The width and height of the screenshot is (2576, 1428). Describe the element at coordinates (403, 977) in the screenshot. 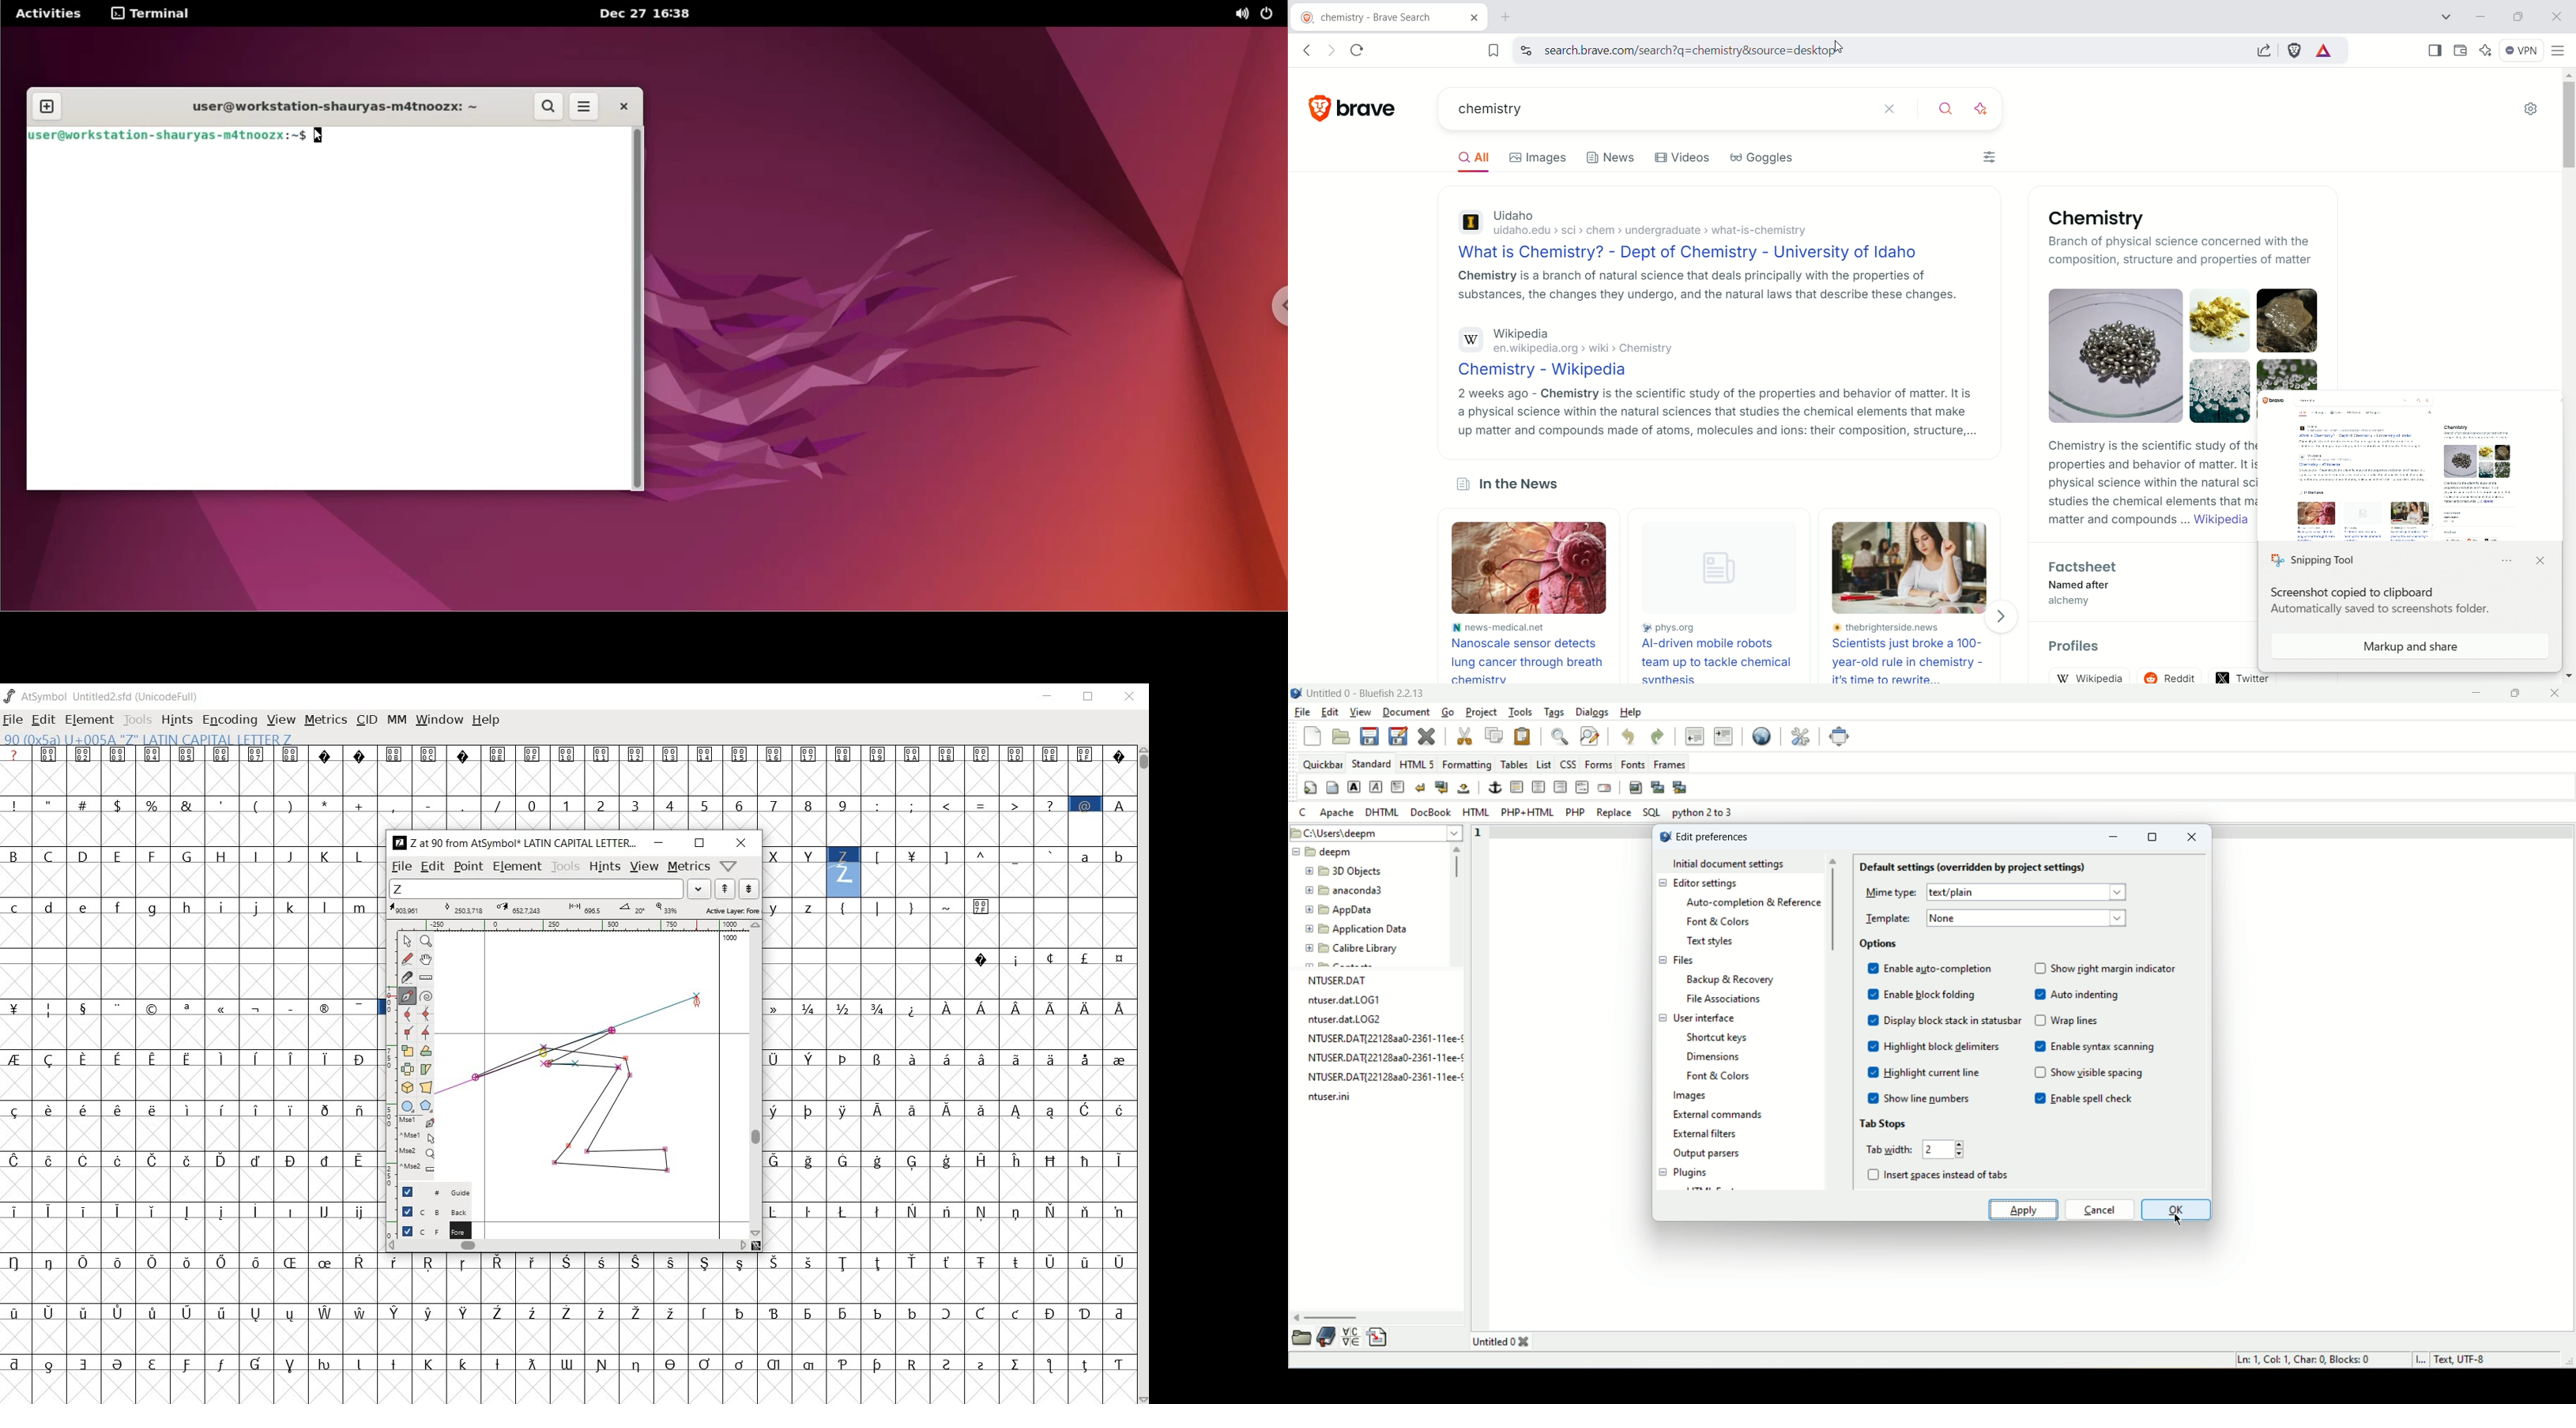

I see `cut splines in two` at that location.